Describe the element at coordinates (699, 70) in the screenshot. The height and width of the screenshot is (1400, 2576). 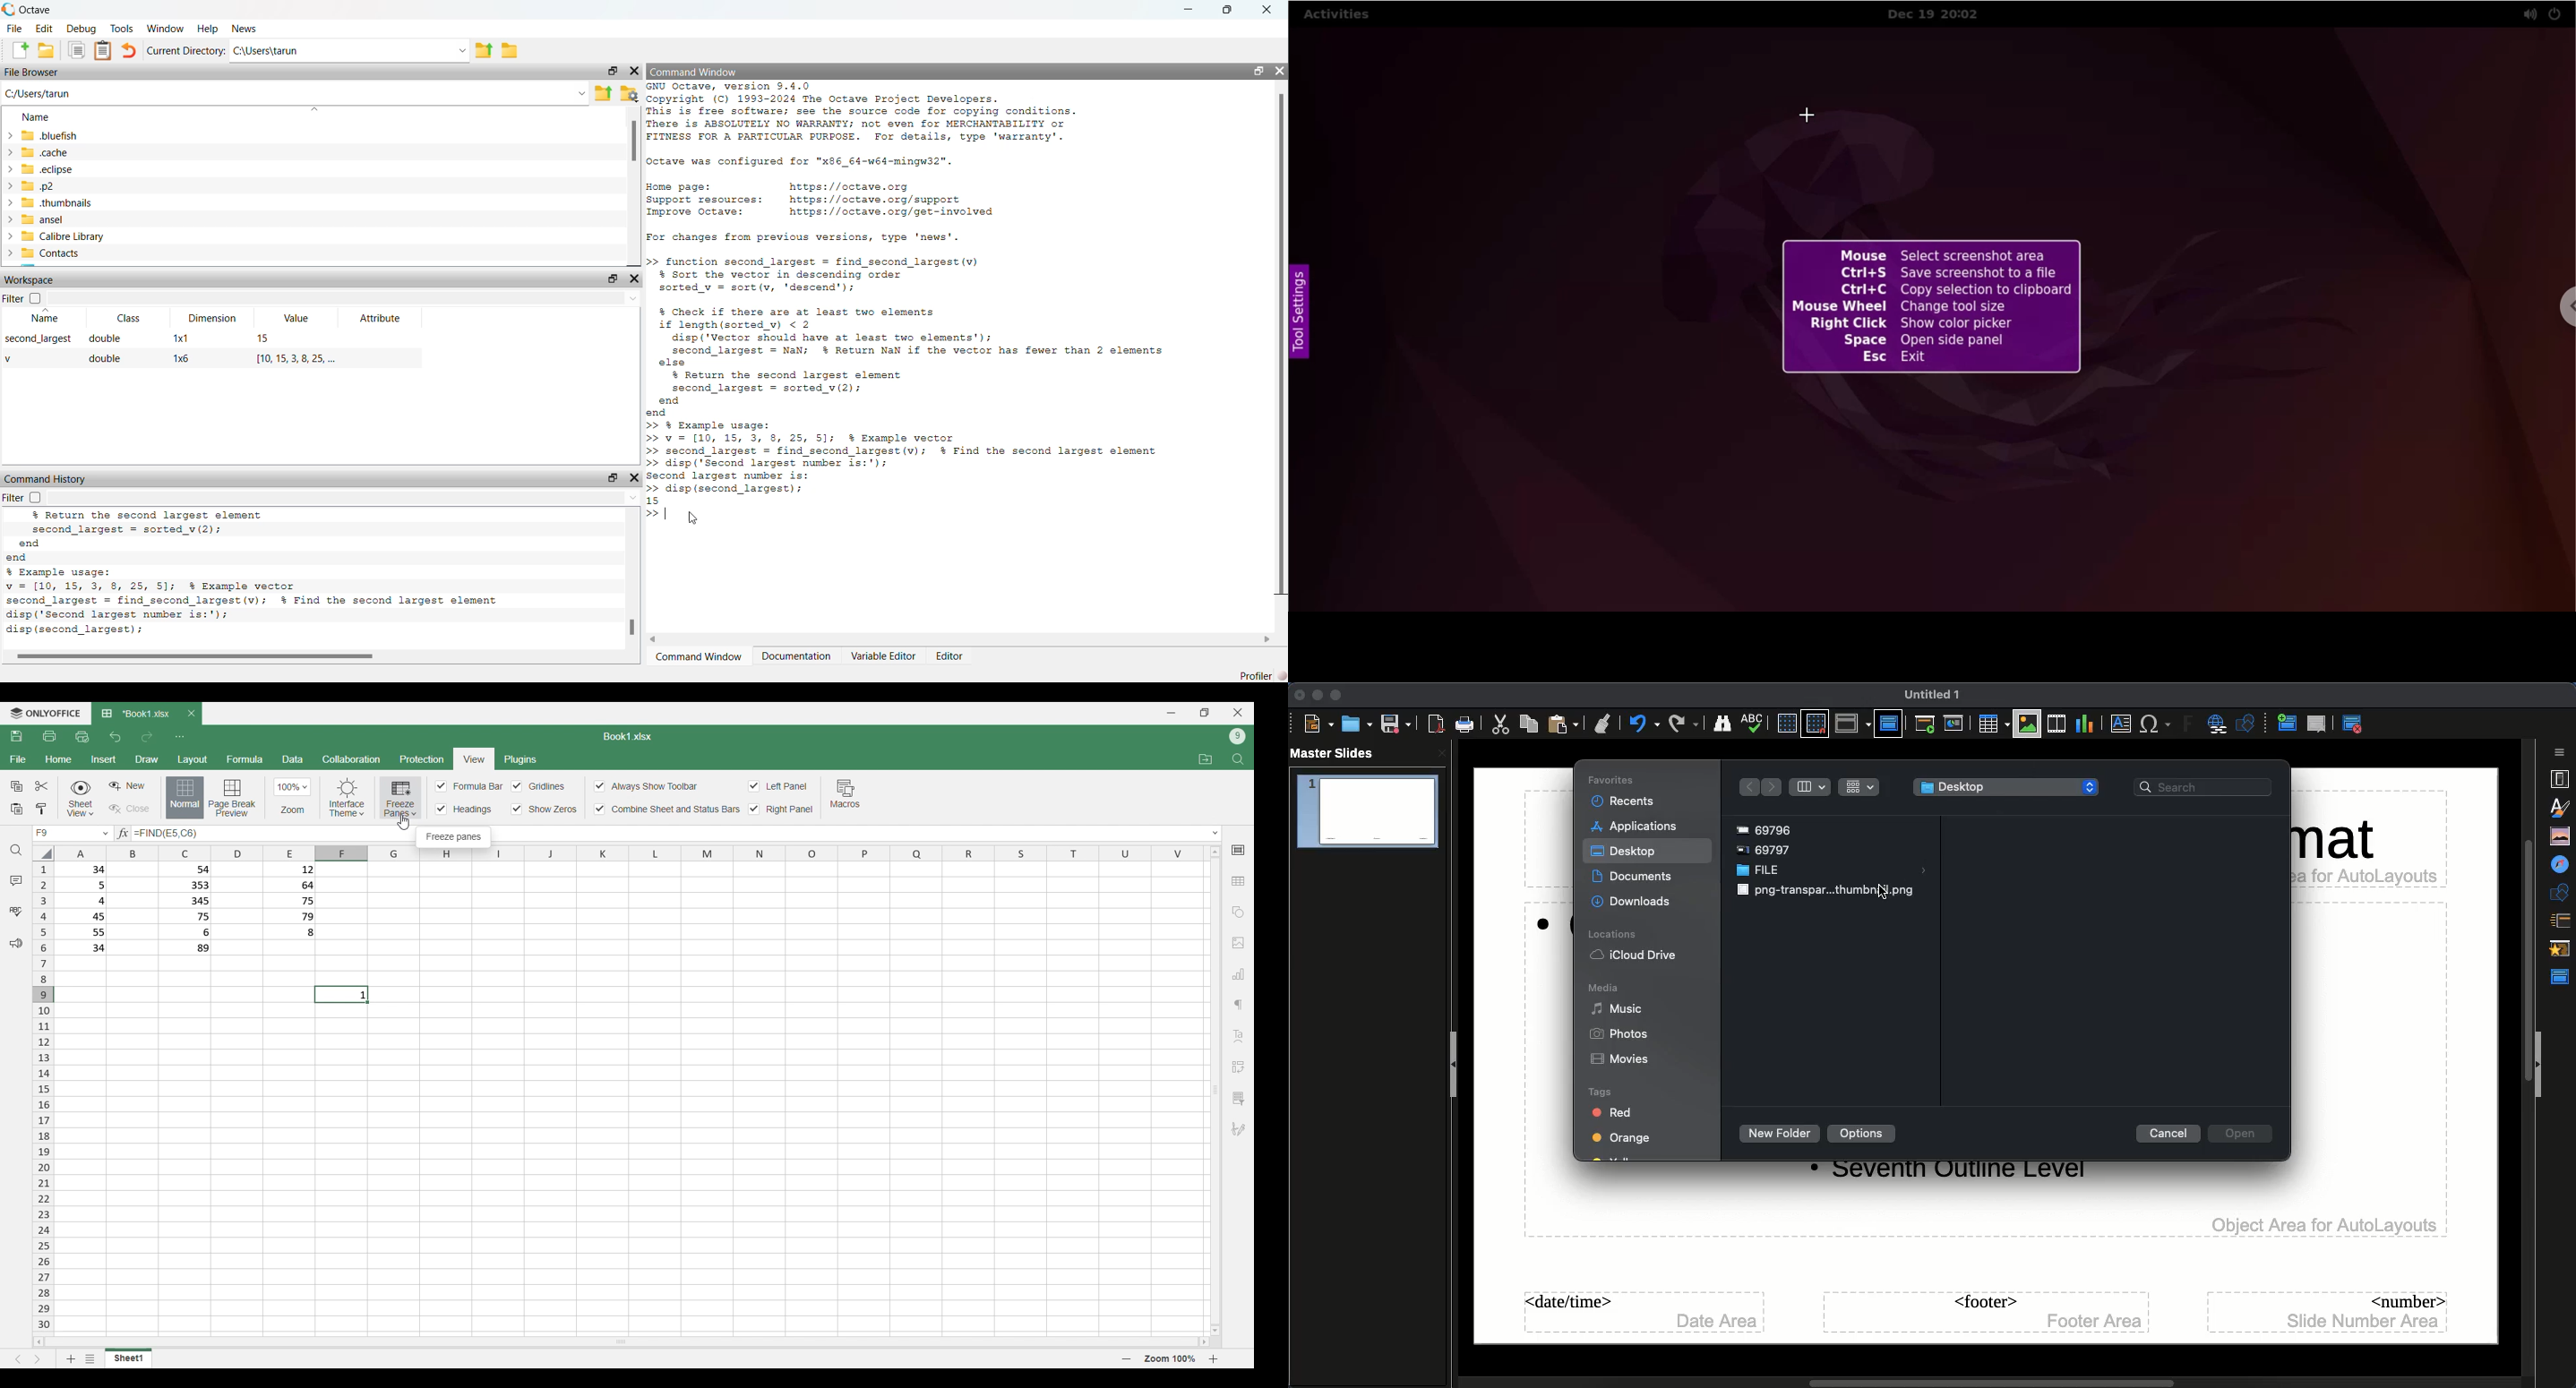
I see `command window` at that location.